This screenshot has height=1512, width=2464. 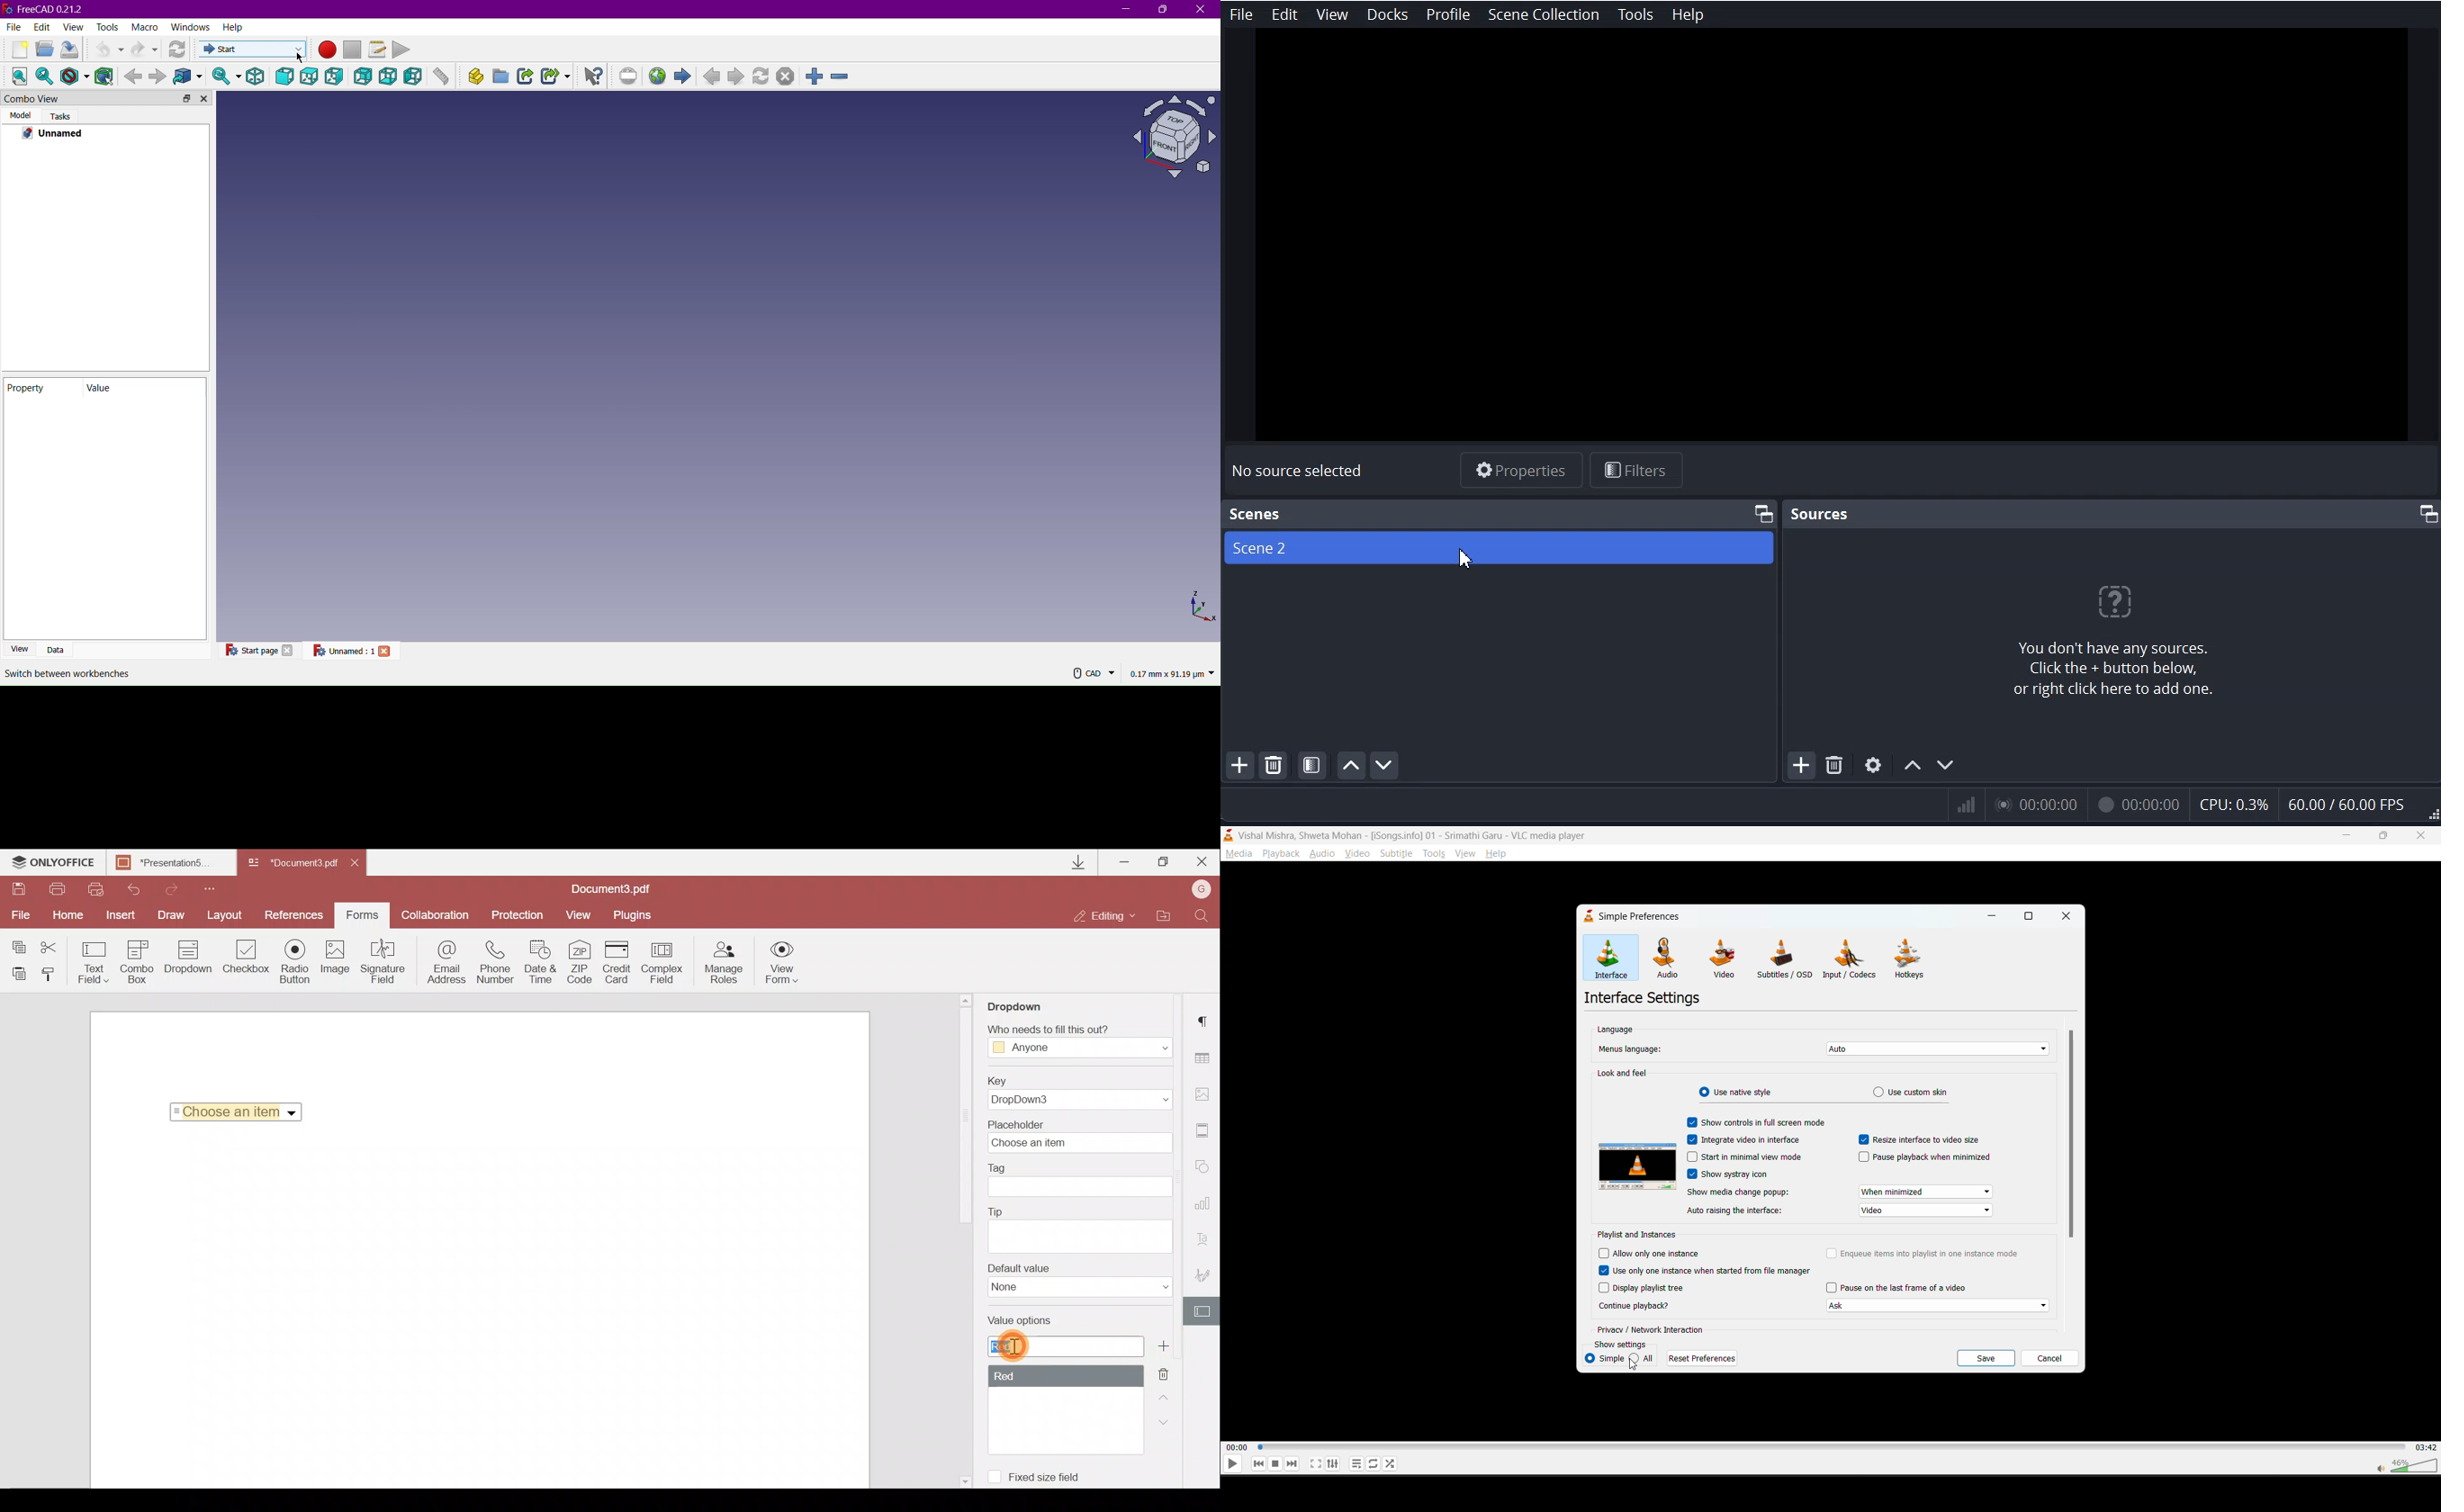 What do you see at coordinates (1821, 512) in the screenshot?
I see `Sources` at bounding box center [1821, 512].